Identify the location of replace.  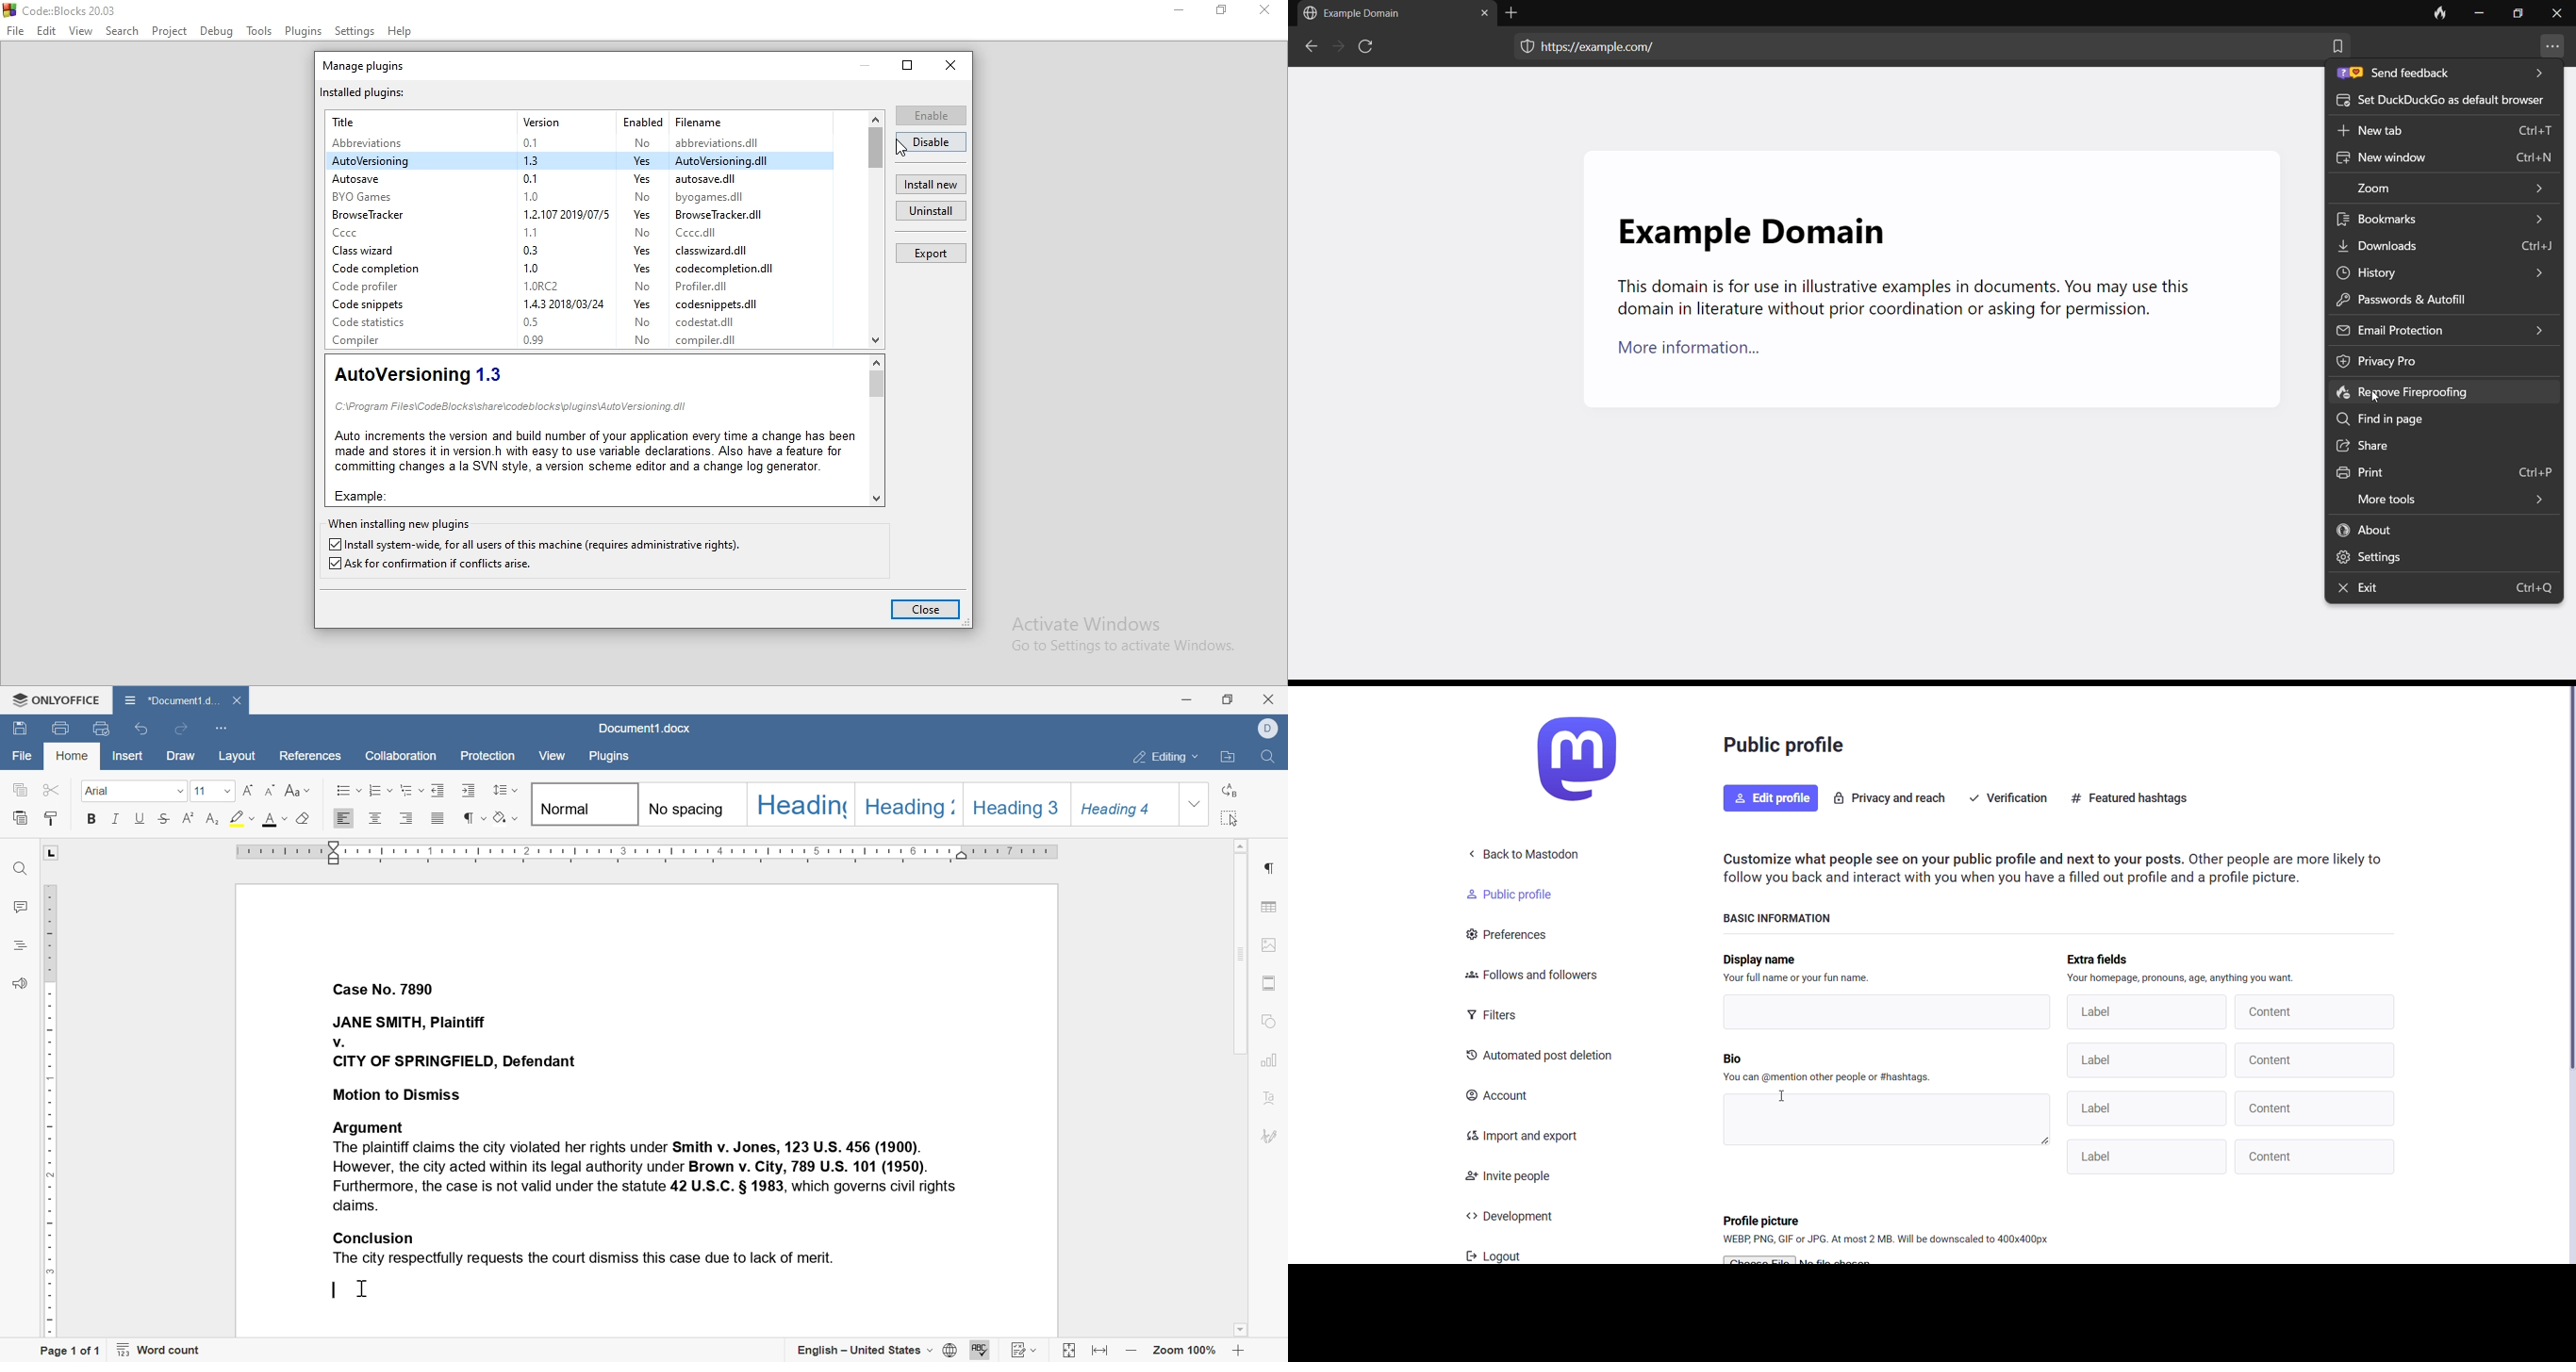
(1230, 789).